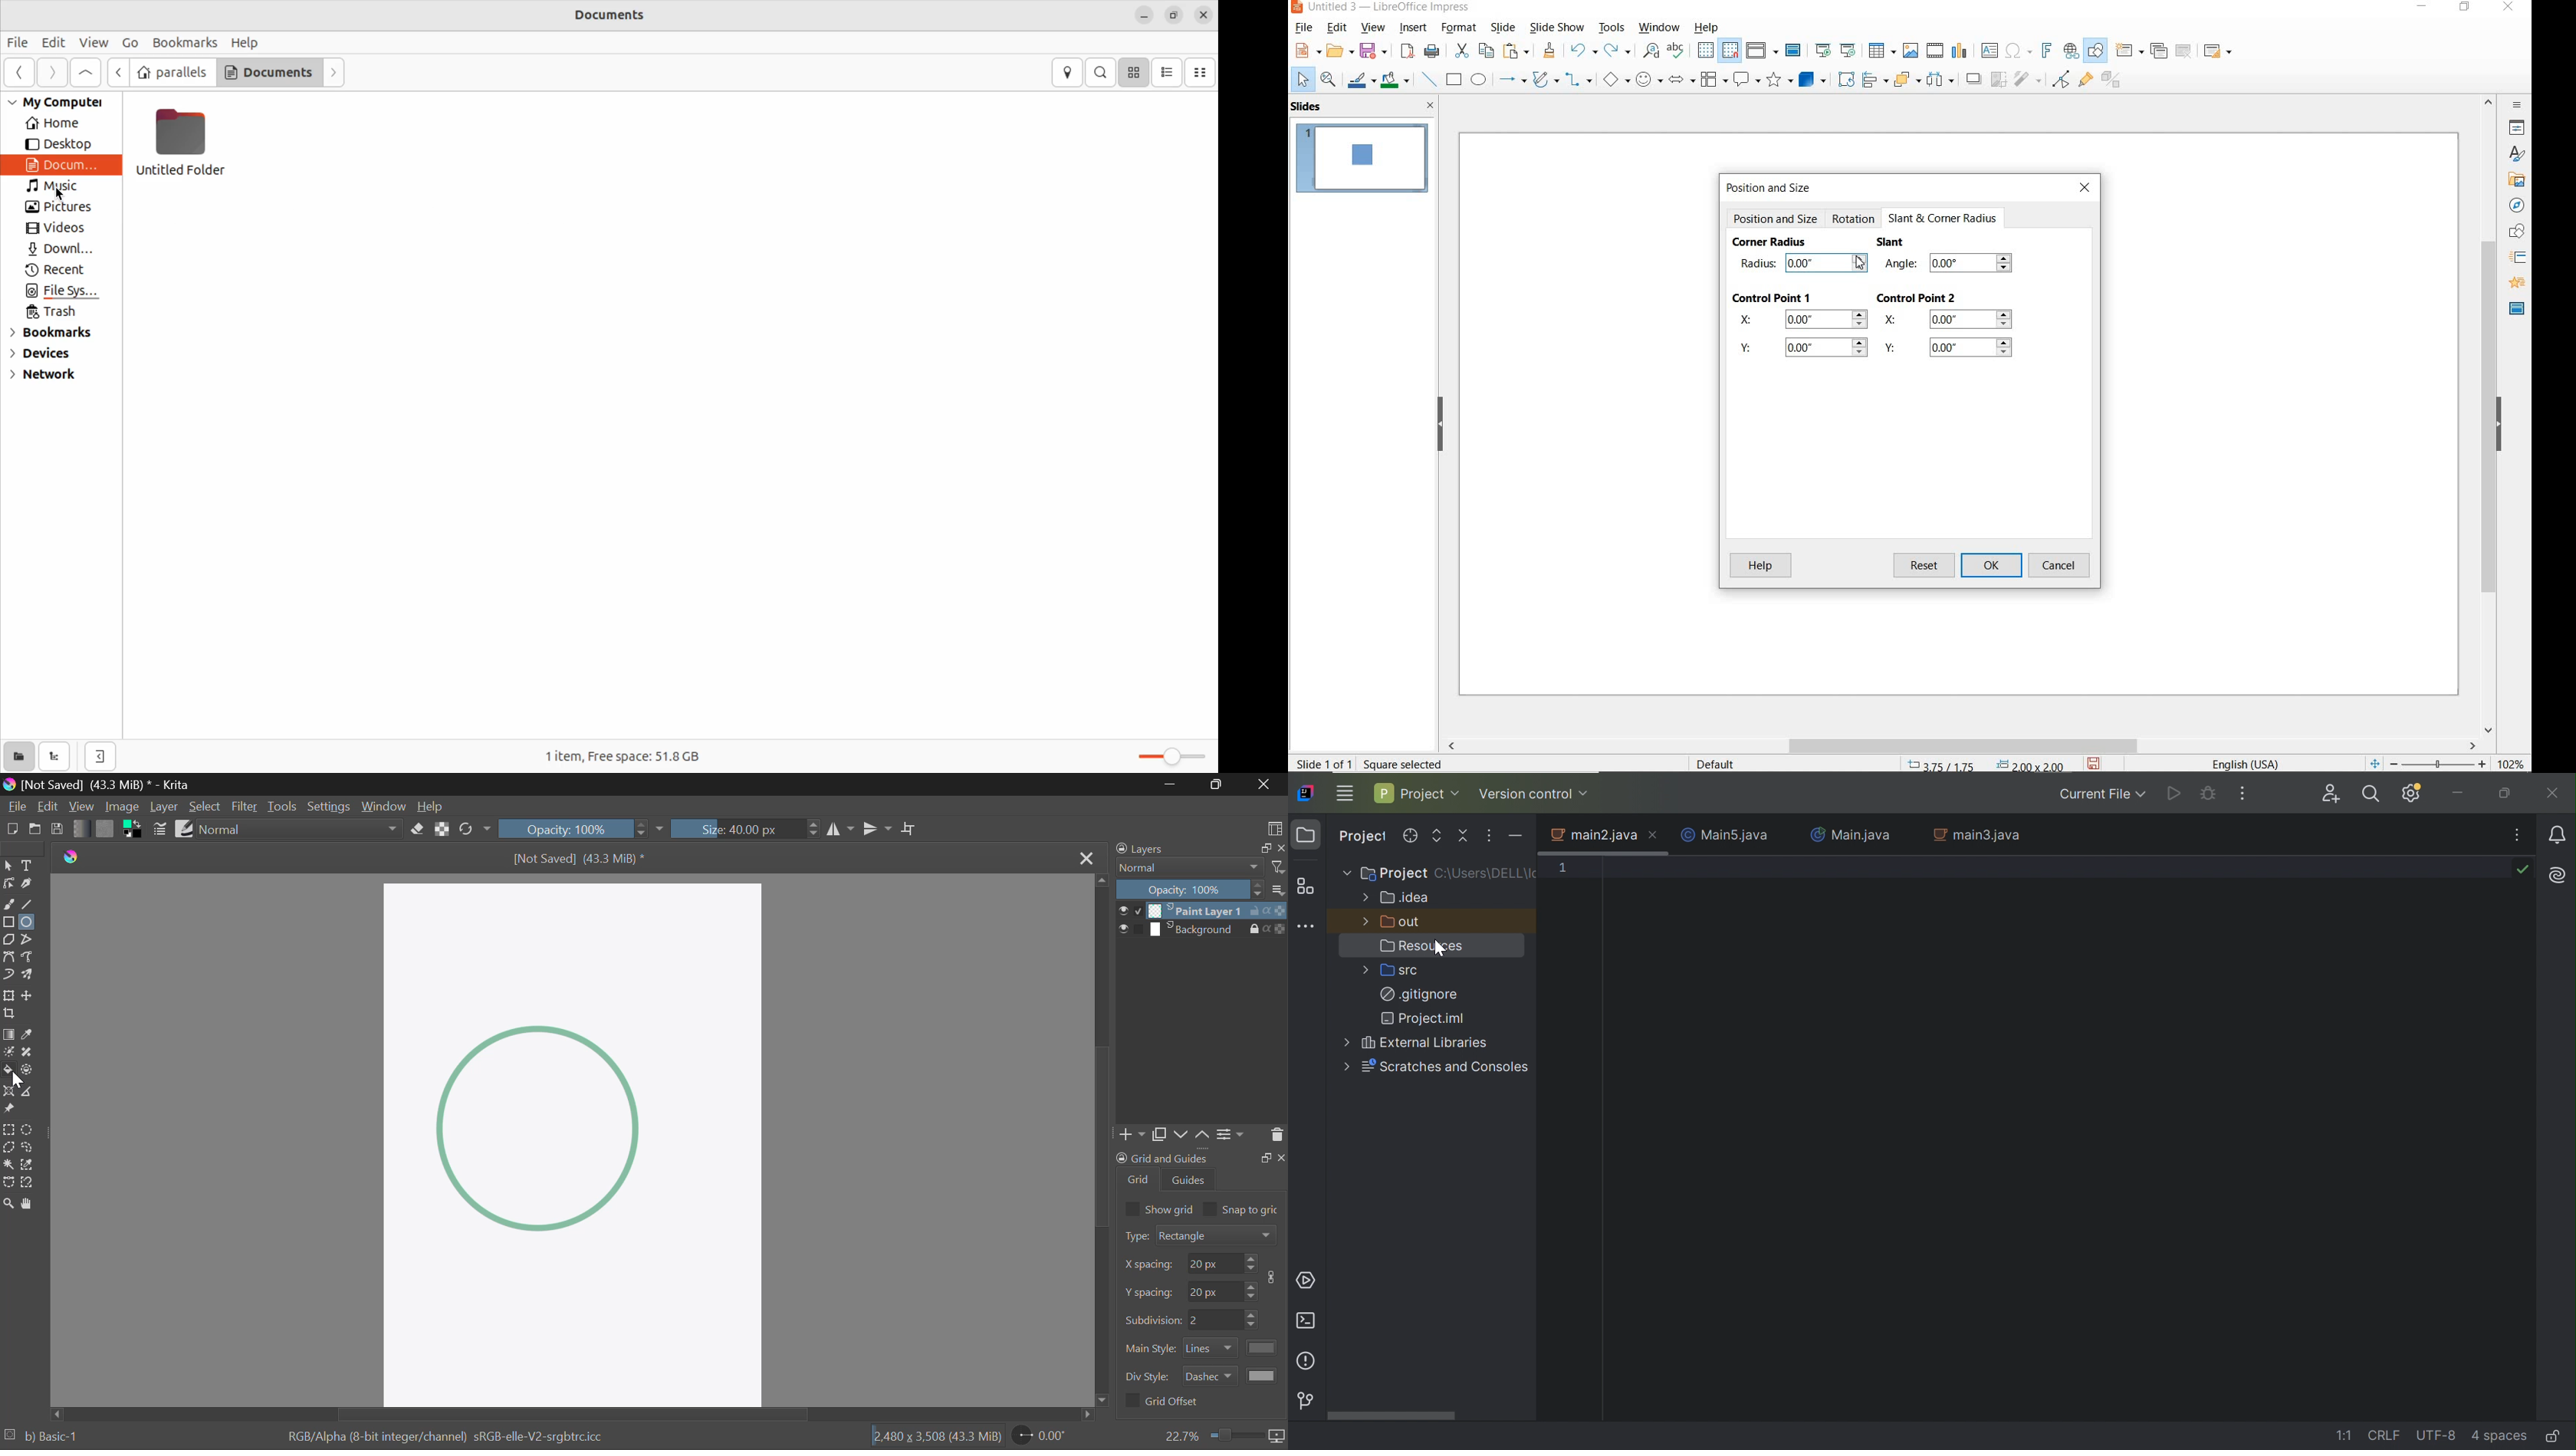 Image resolution: width=2576 pixels, height=1456 pixels. What do you see at coordinates (16, 808) in the screenshot?
I see `File` at bounding box center [16, 808].